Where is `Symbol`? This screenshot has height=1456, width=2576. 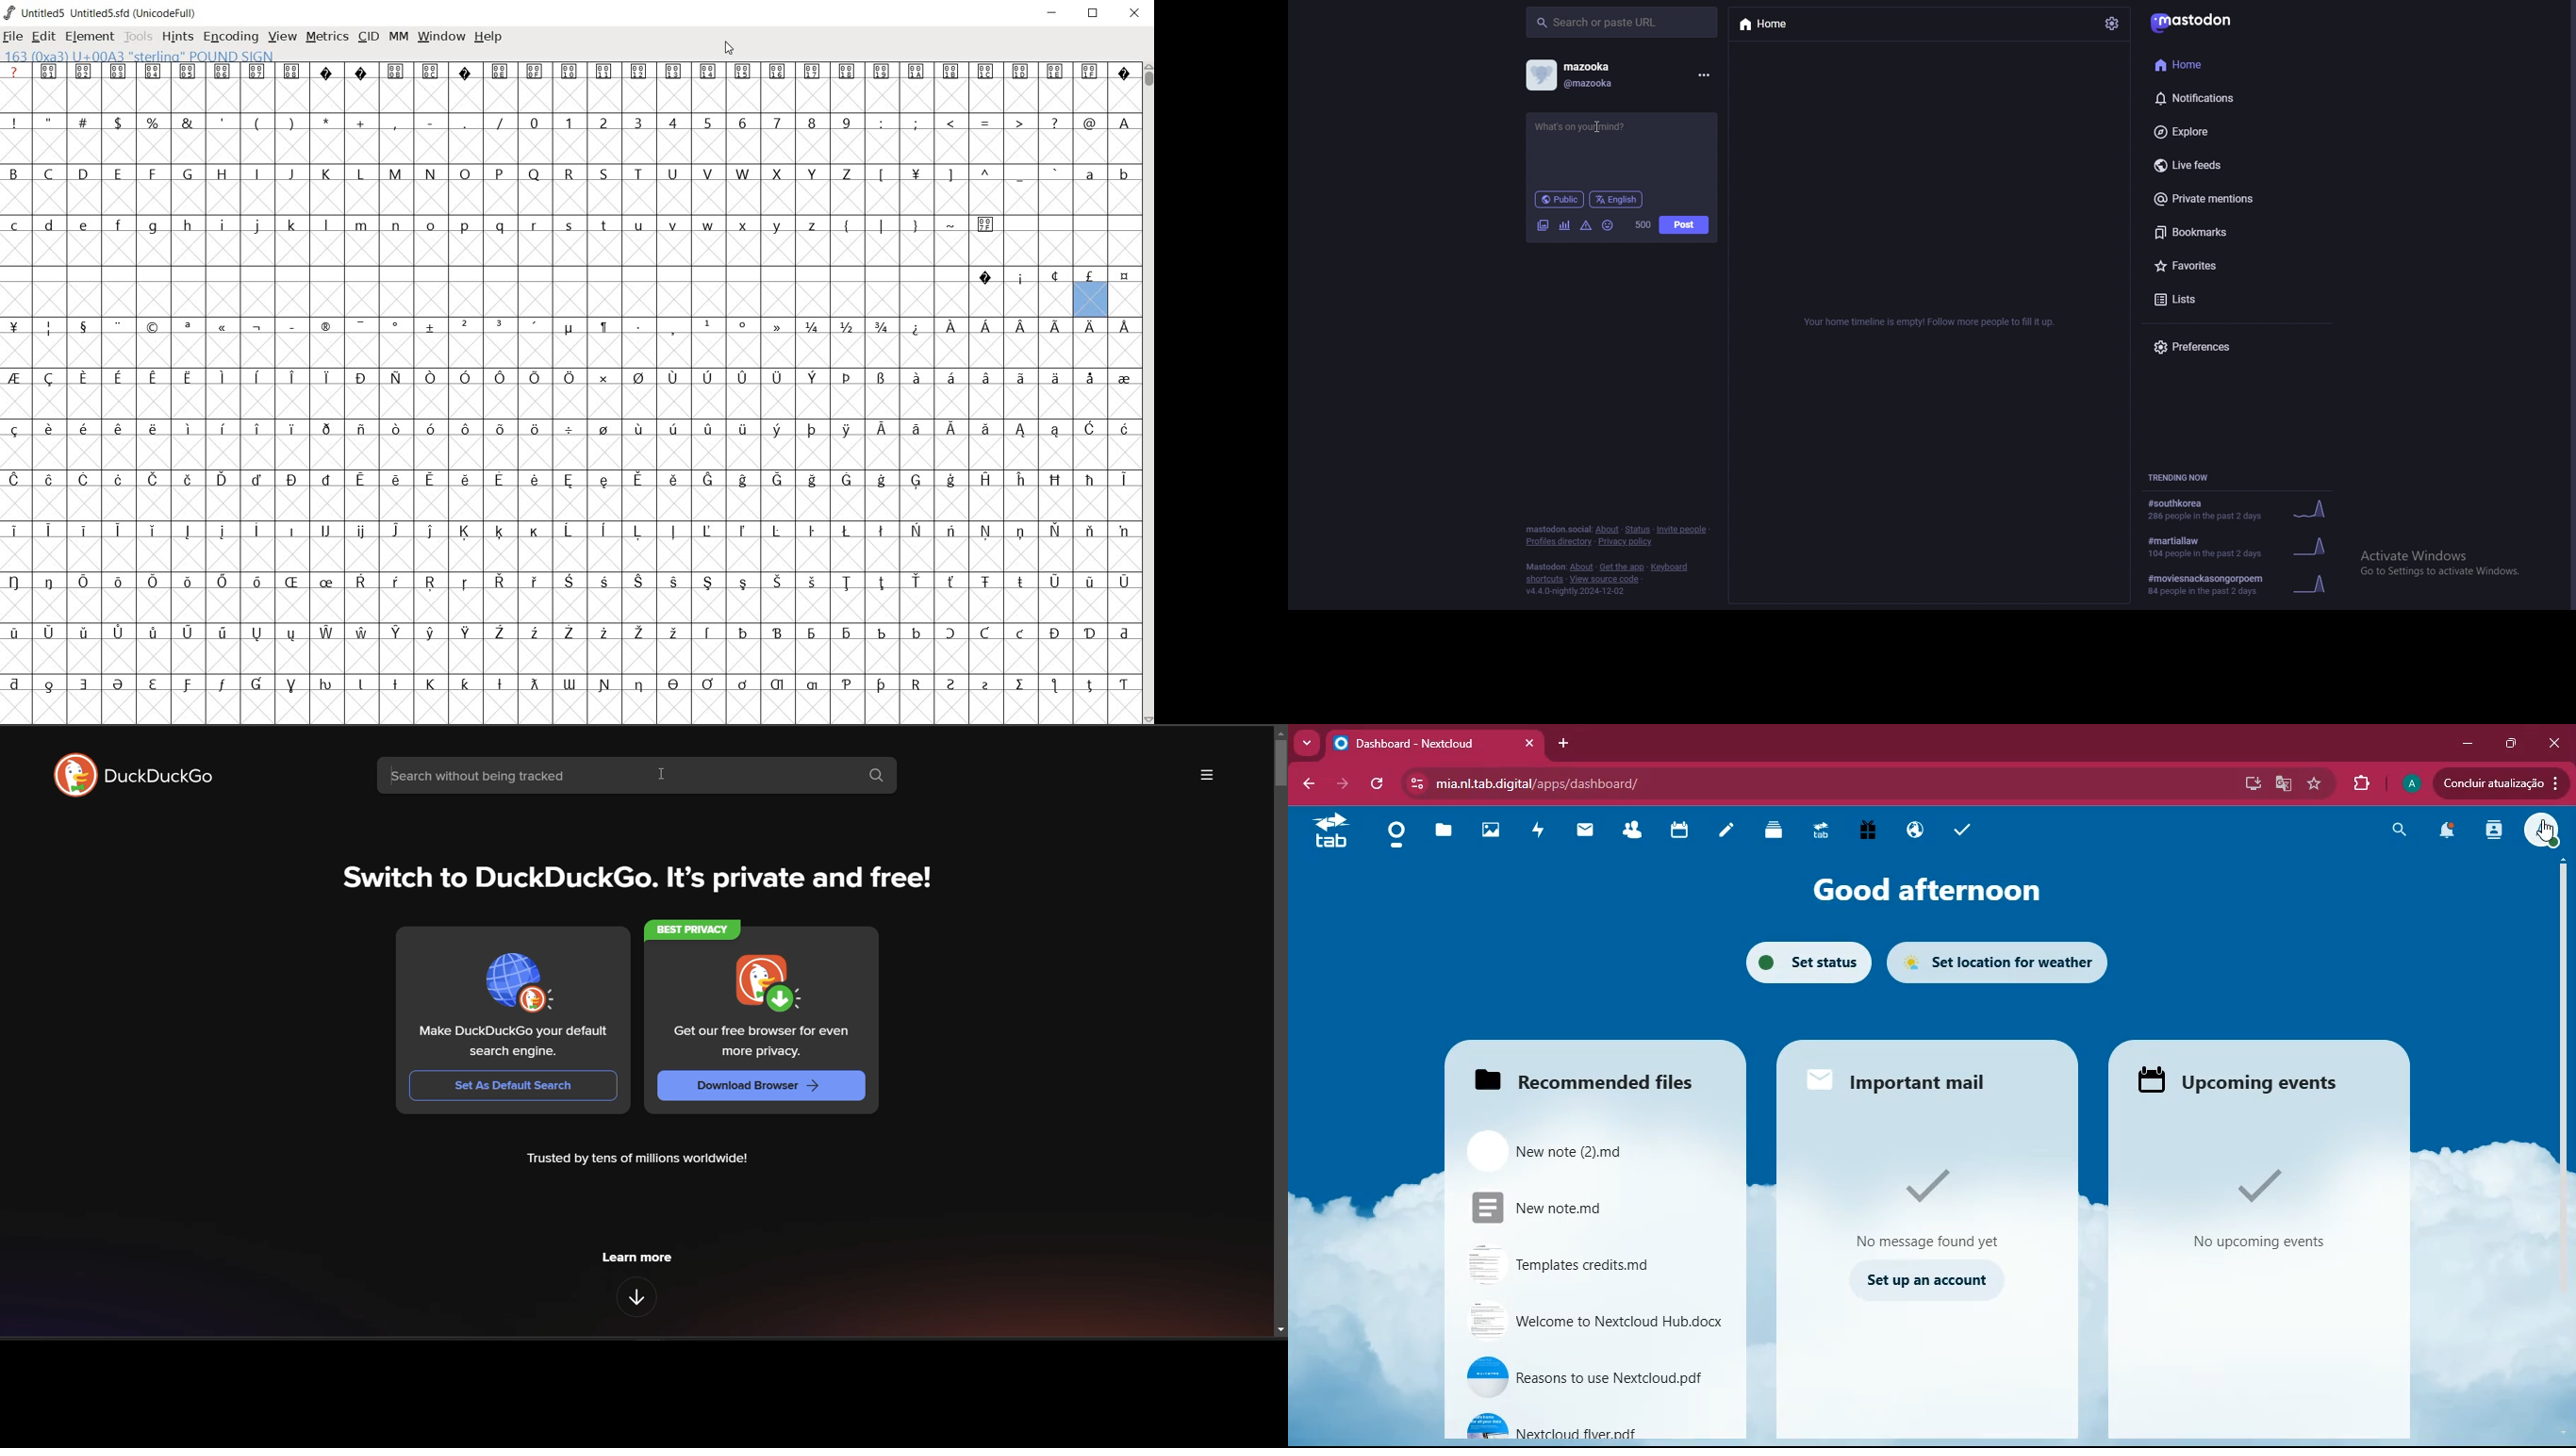 Symbol is located at coordinates (1090, 531).